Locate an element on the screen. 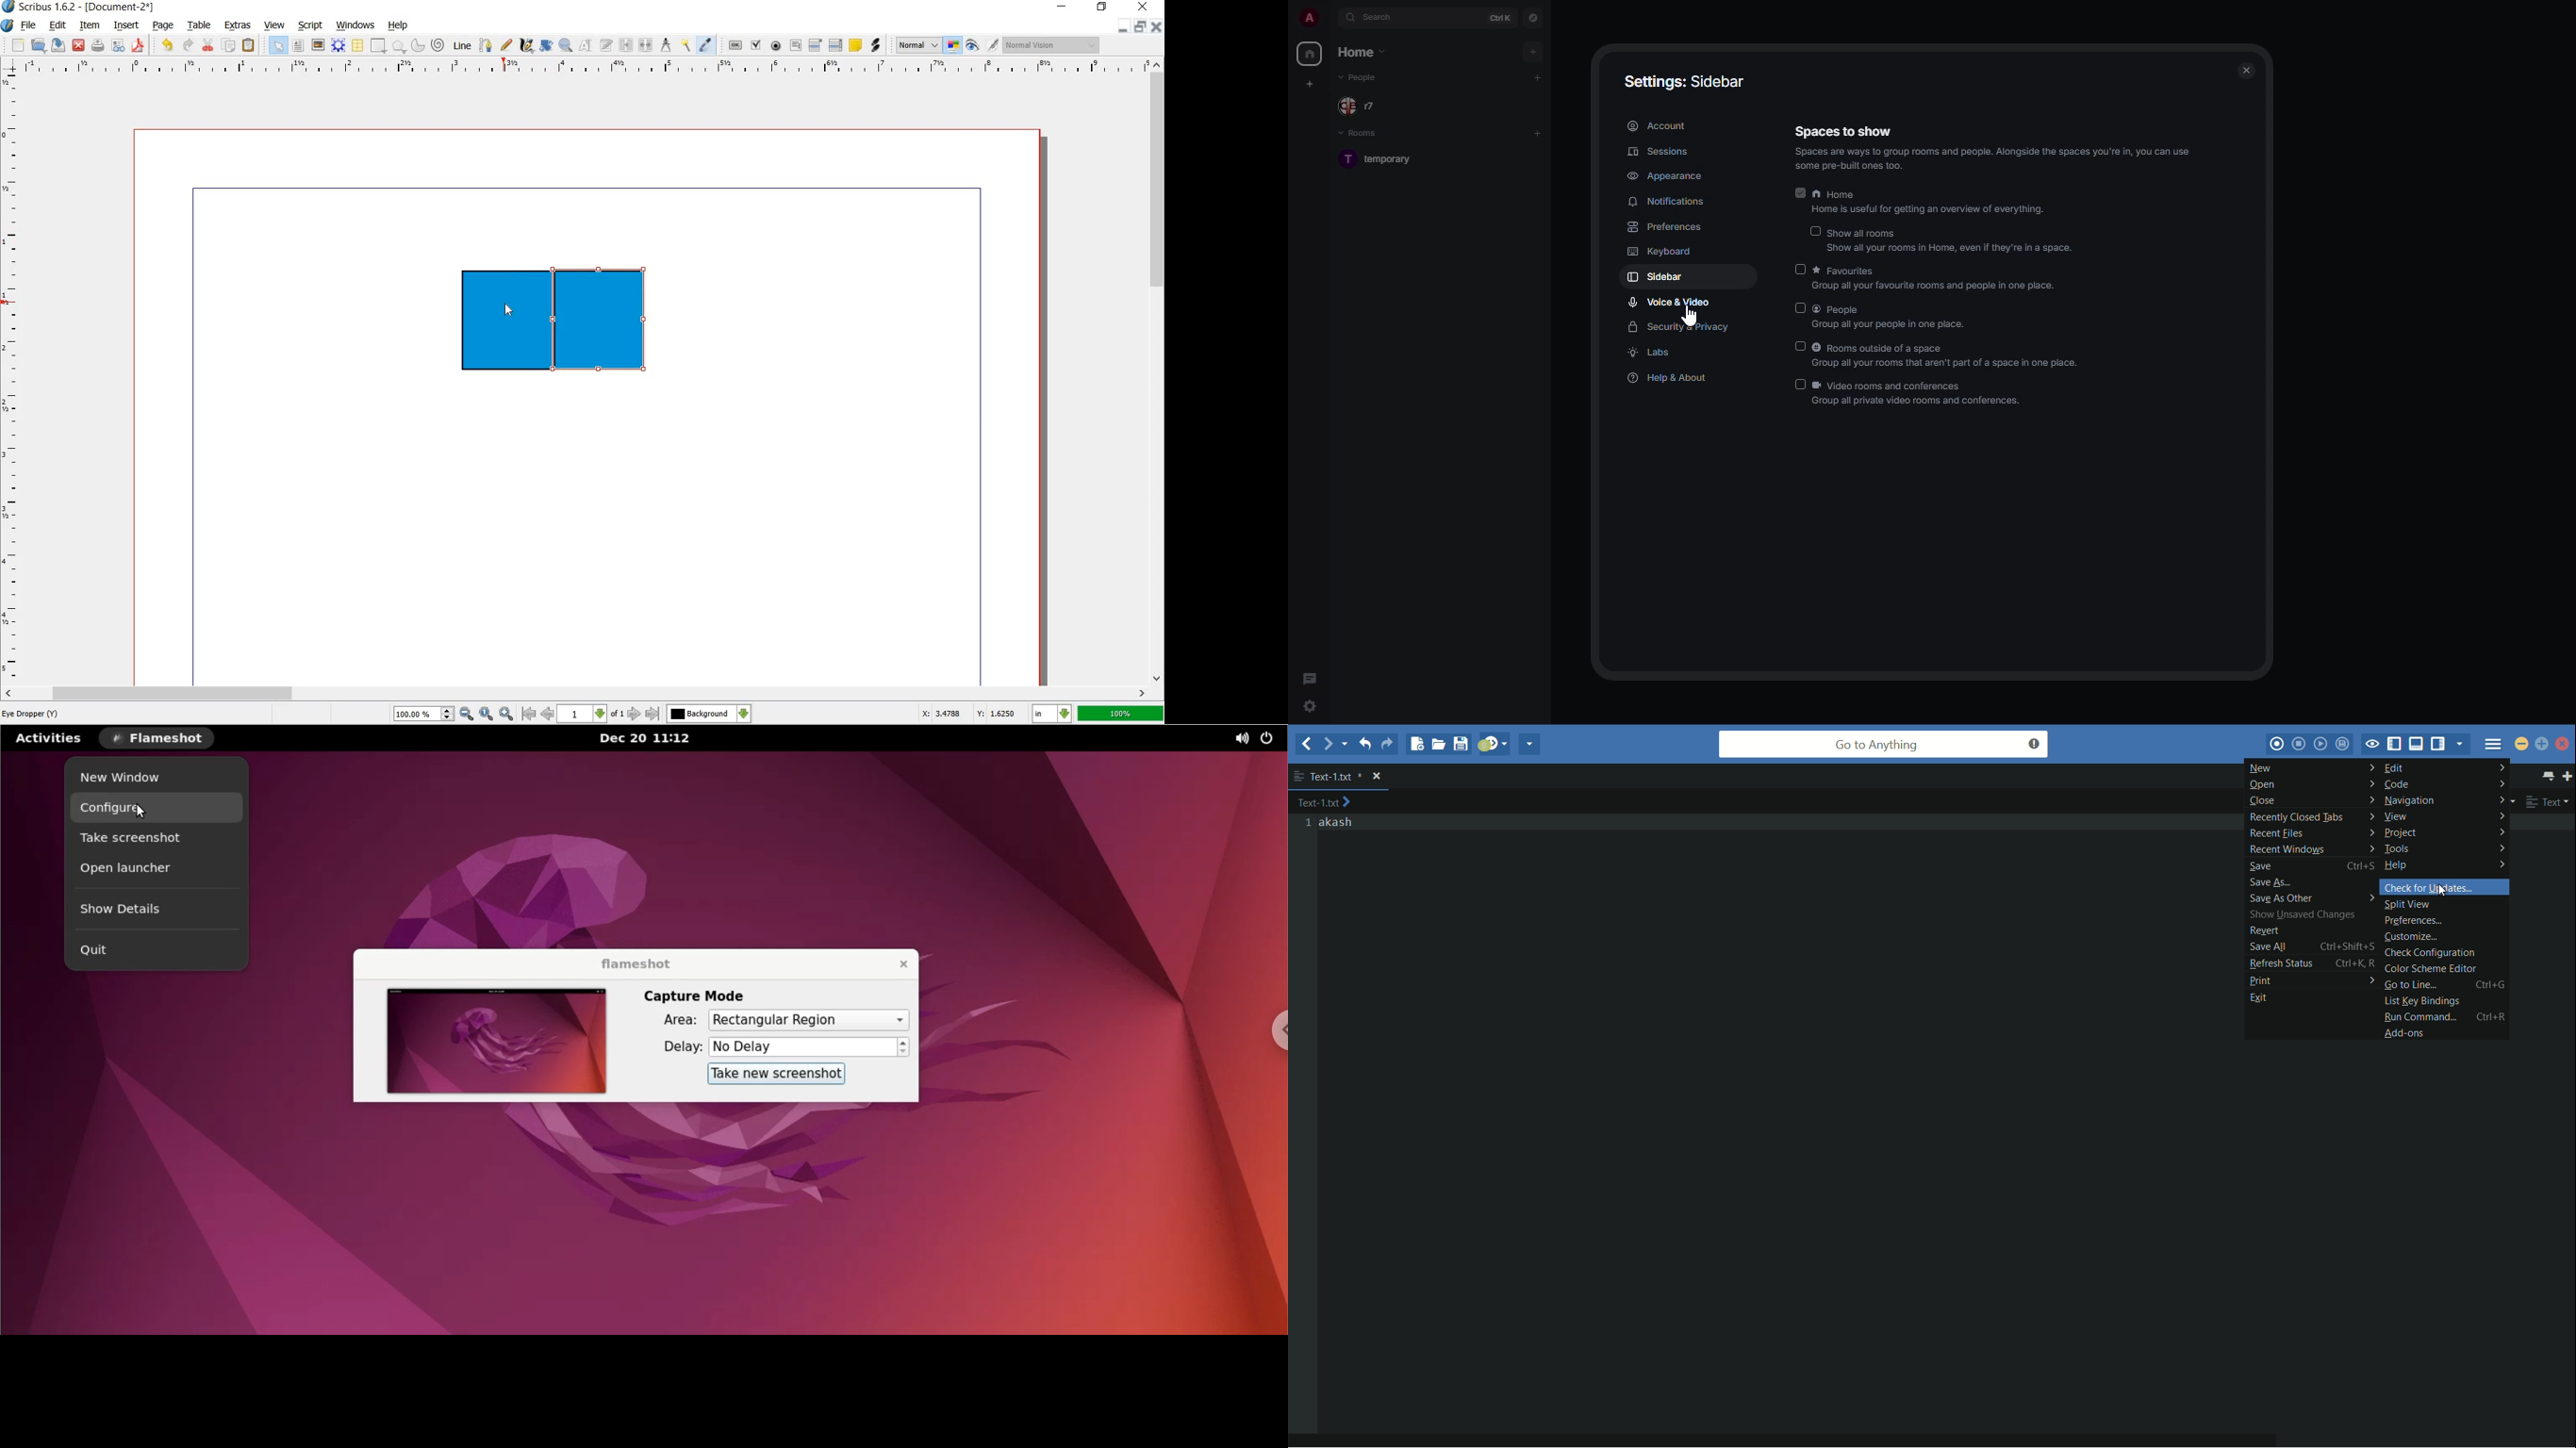 This screenshot has height=1456, width=2576. save is located at coordinates (2312, 865).